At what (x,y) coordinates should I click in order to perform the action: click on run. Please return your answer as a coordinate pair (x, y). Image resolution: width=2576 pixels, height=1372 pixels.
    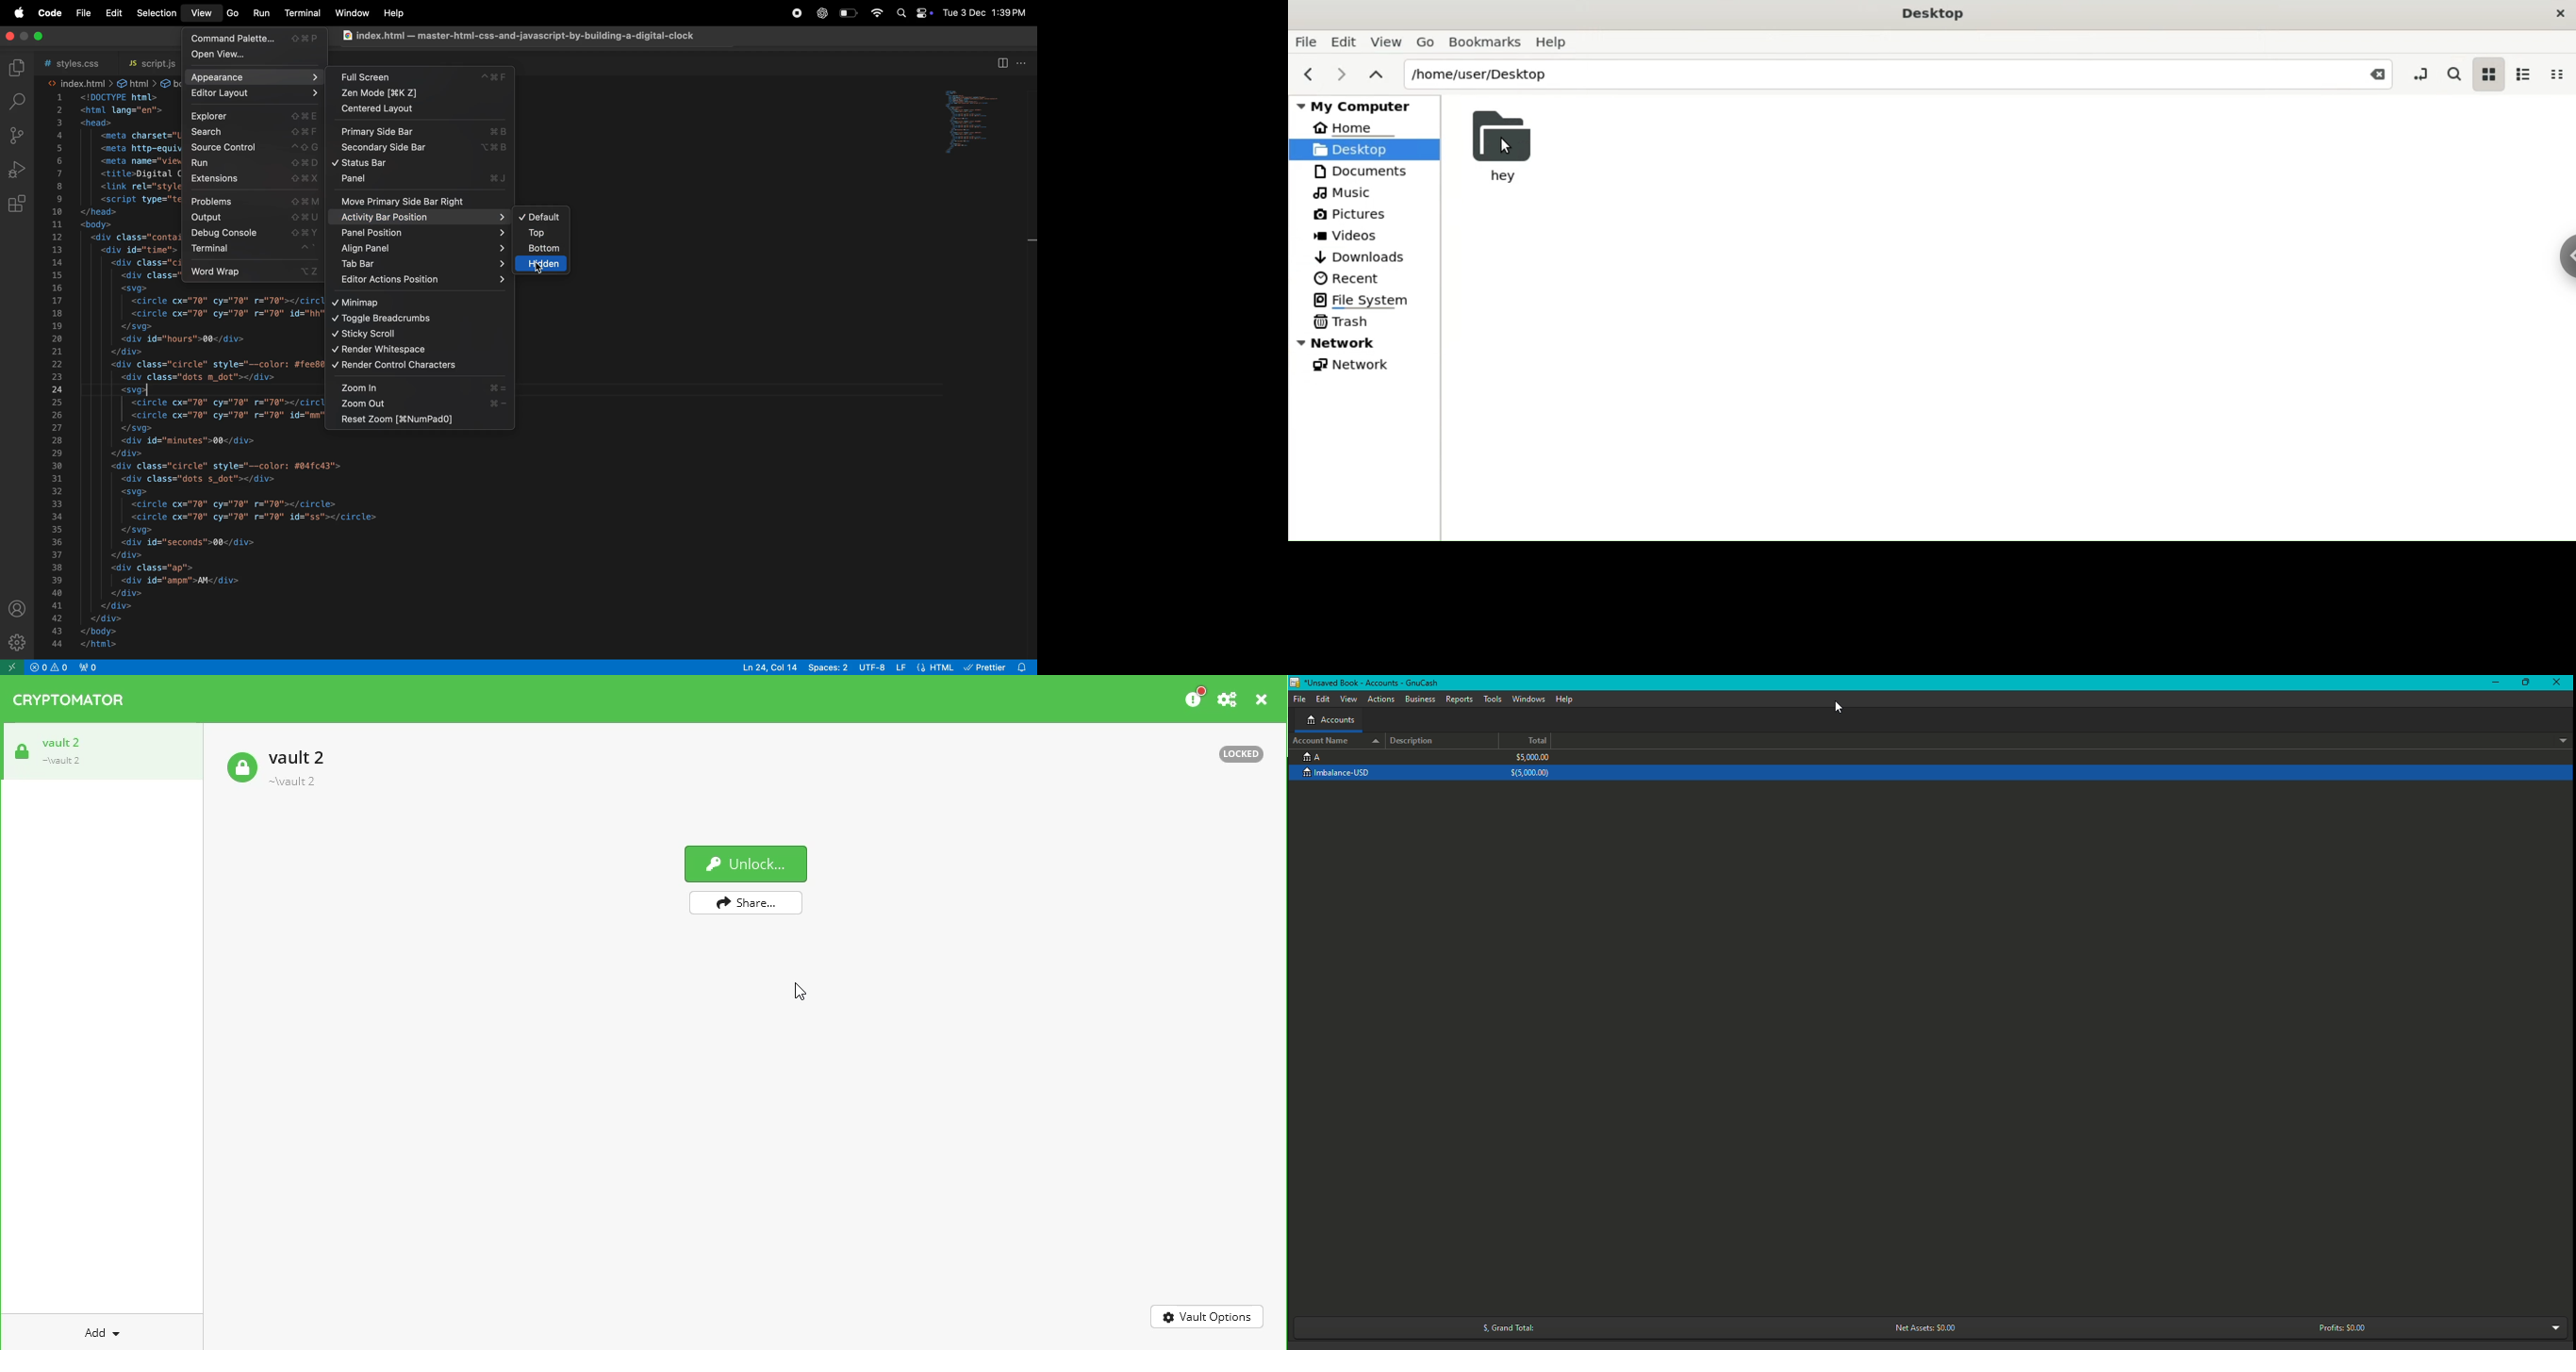
    Looking at the image, I should click on (256, 163).